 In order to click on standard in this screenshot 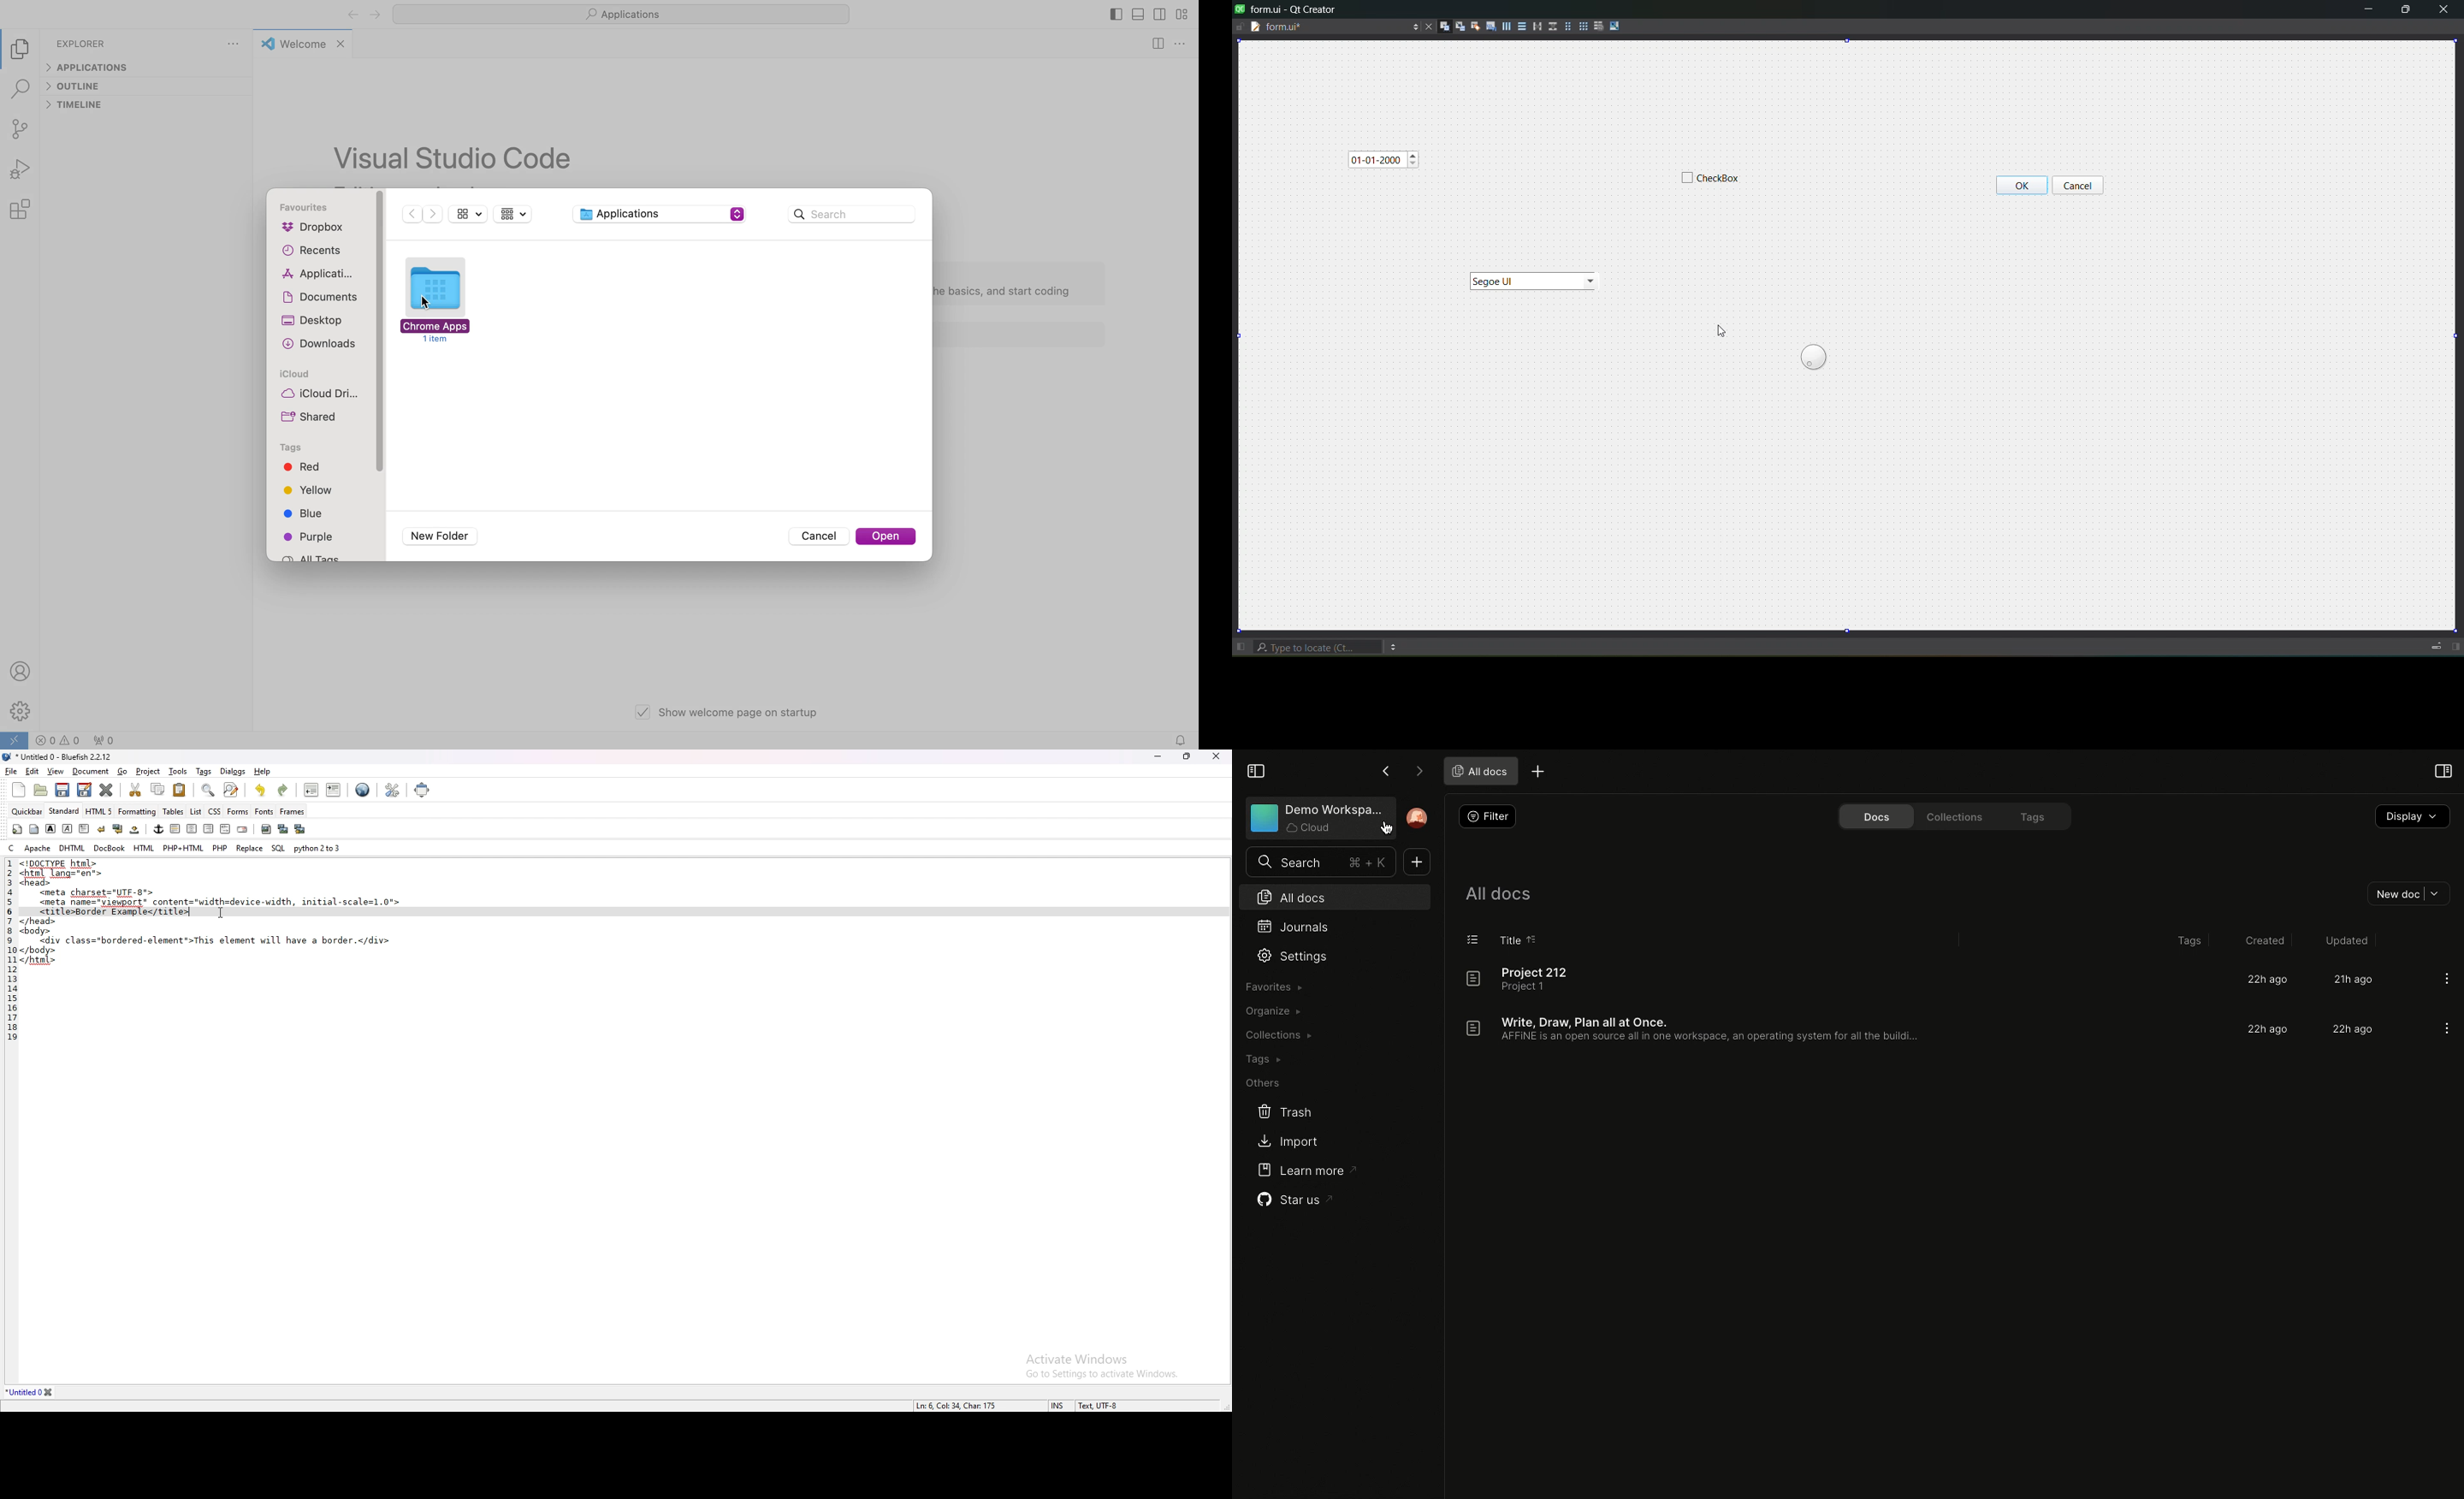, I will do `click(64, 810)`.